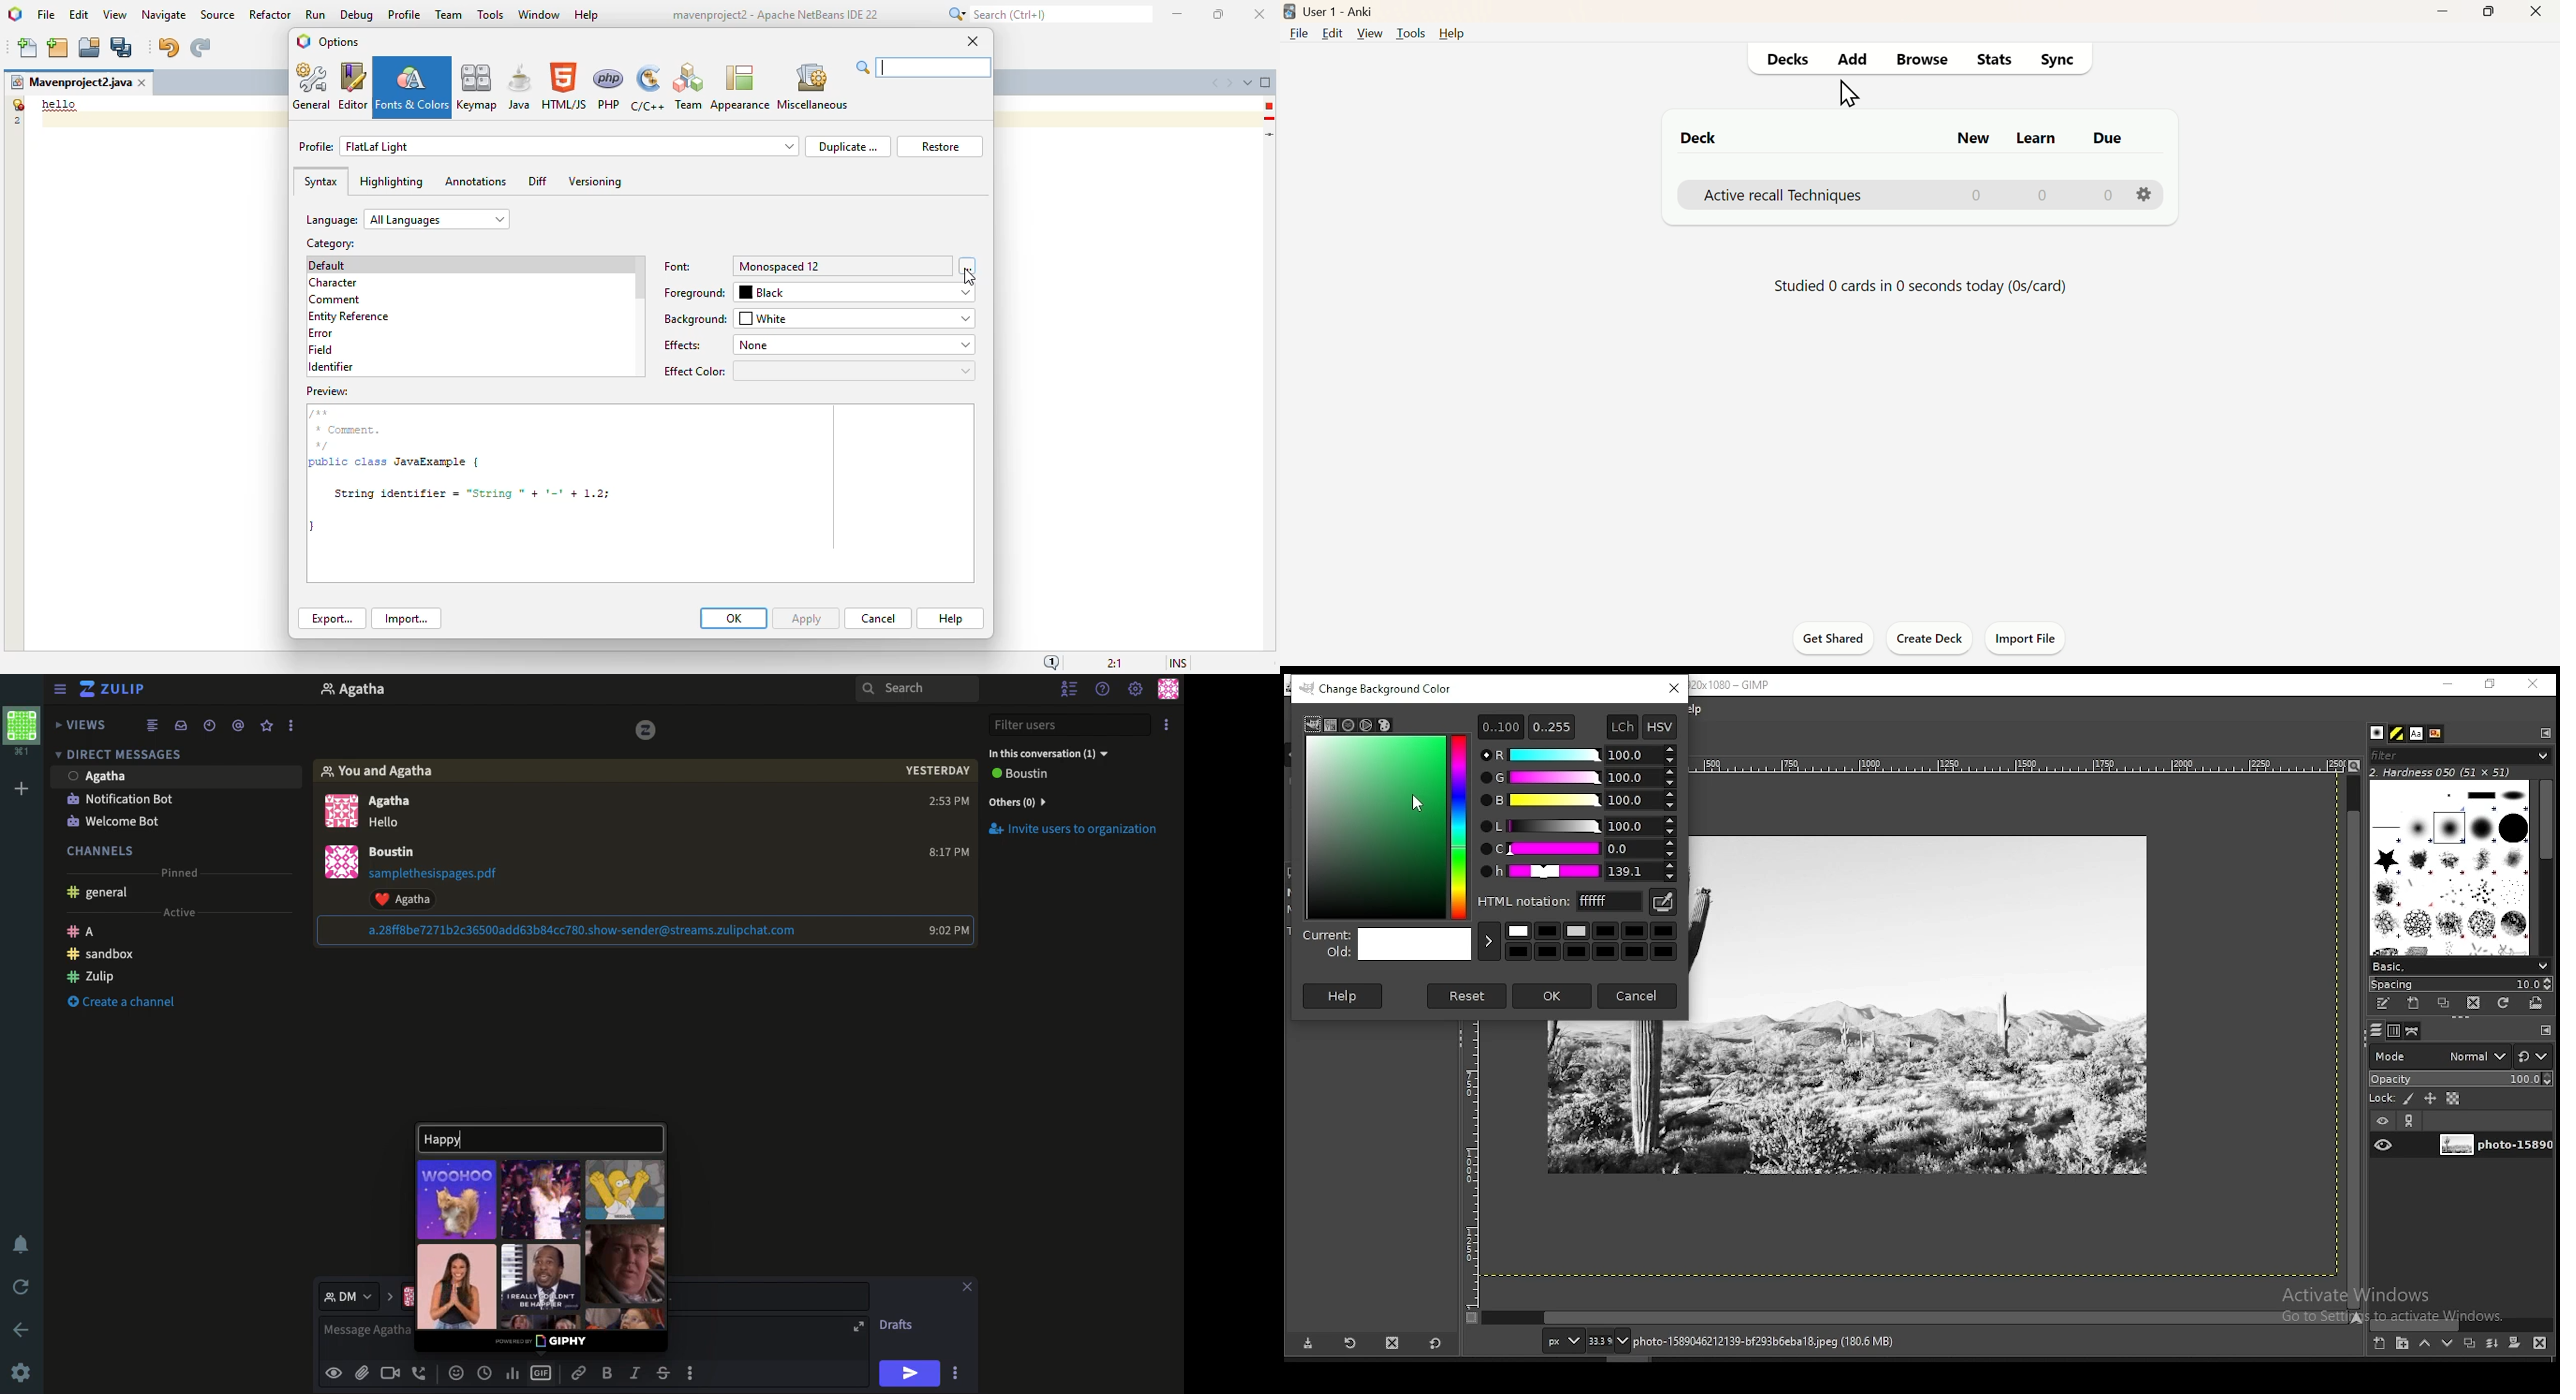 This screenshot has width=2576, height=1400. I want to click on current line, so click(1271, 134).